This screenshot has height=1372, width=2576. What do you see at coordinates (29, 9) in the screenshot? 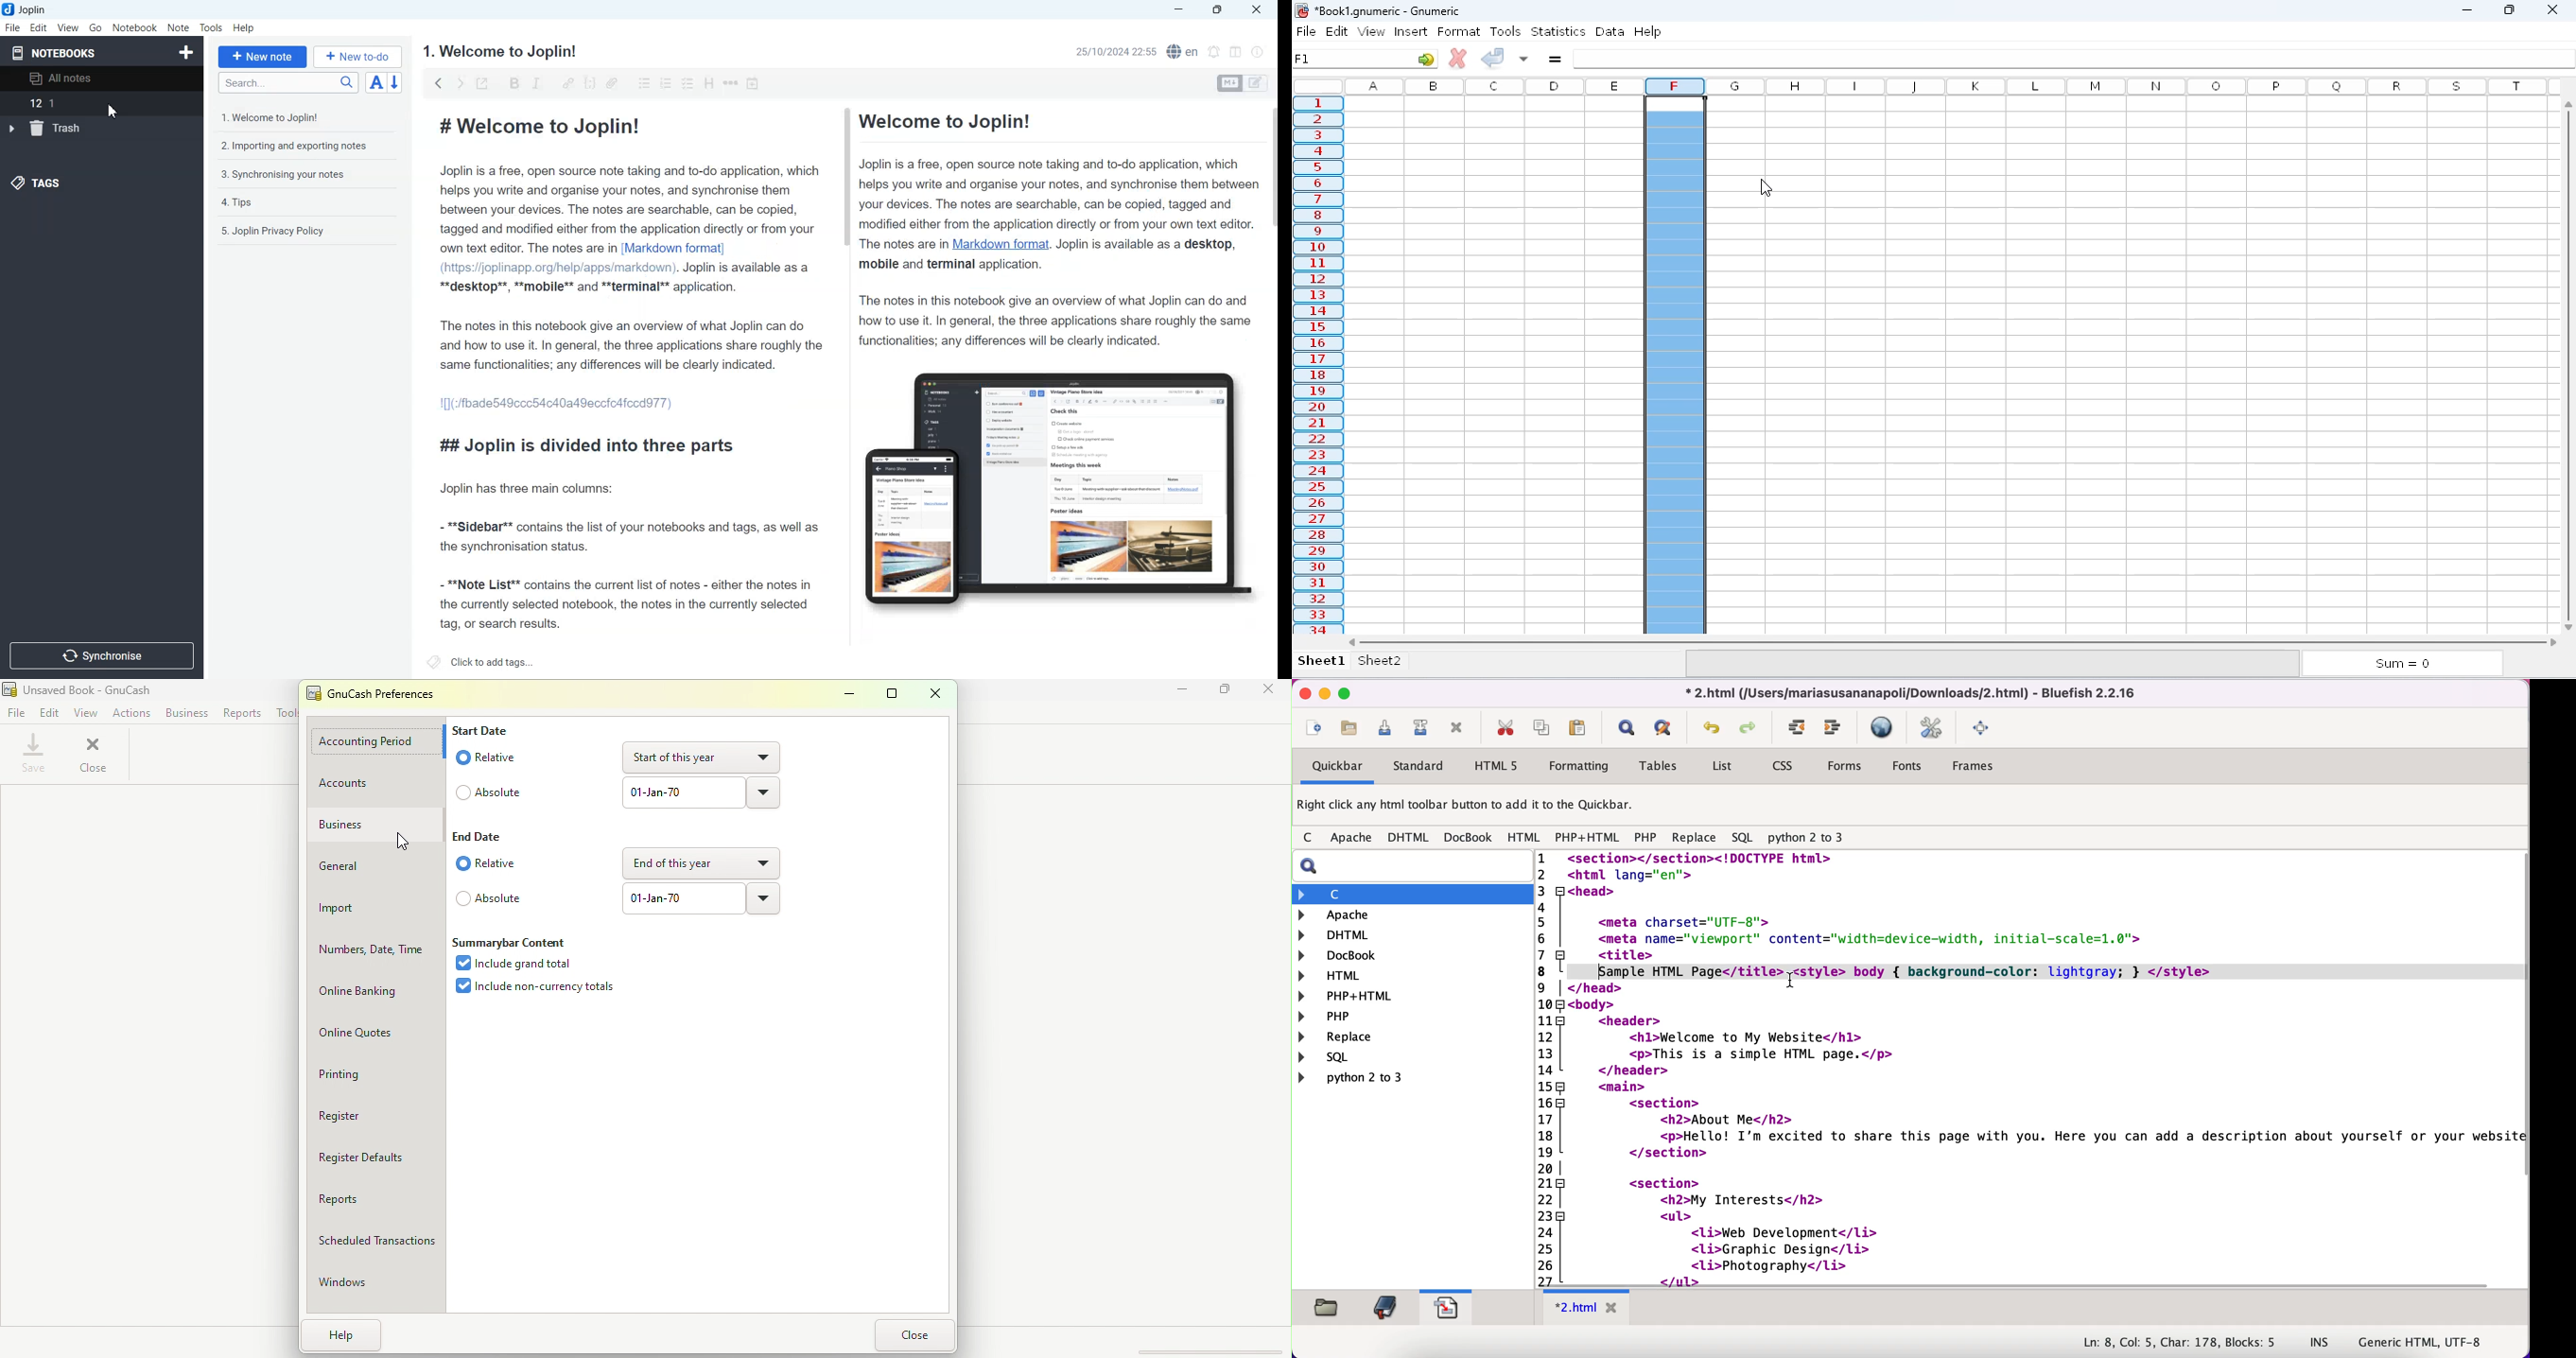
I see `Joplin` at bounding box center [29, 9].